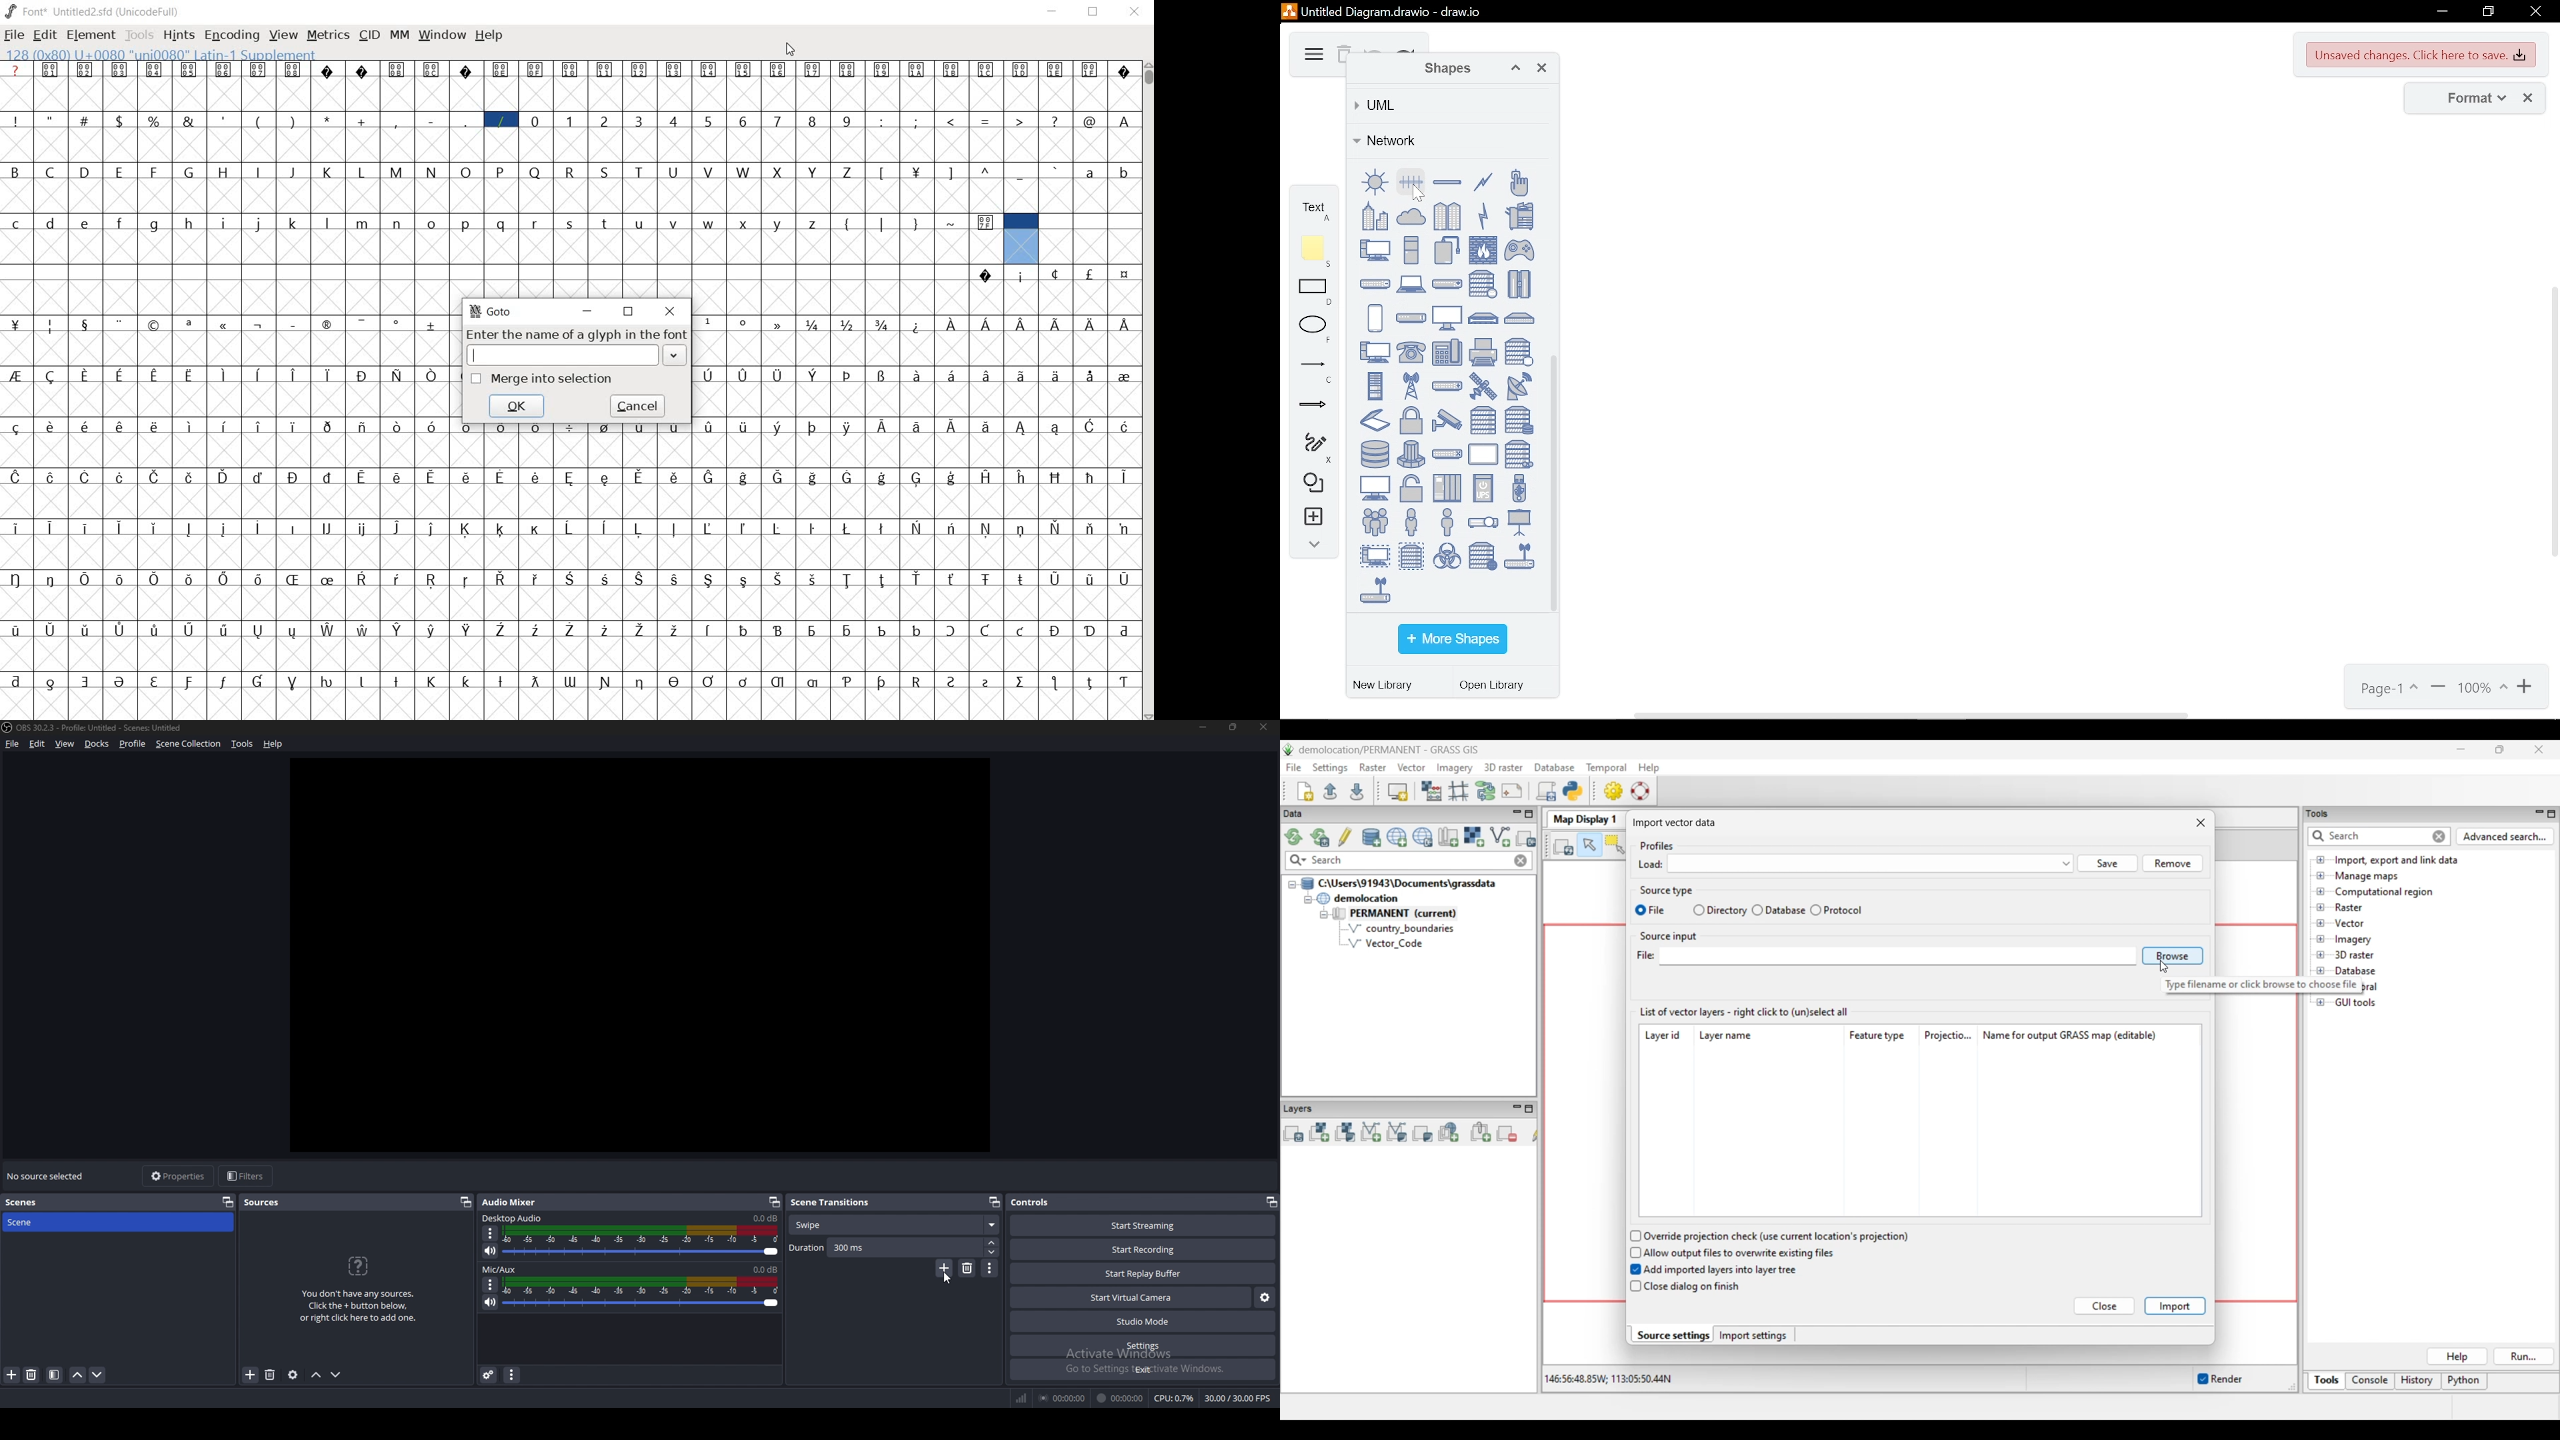 This screenshot has width=2576, height=1456. What do you see at coordinates (226, 426) in the screenshot?
I see `Symbol` at bounding box center [226, 426].